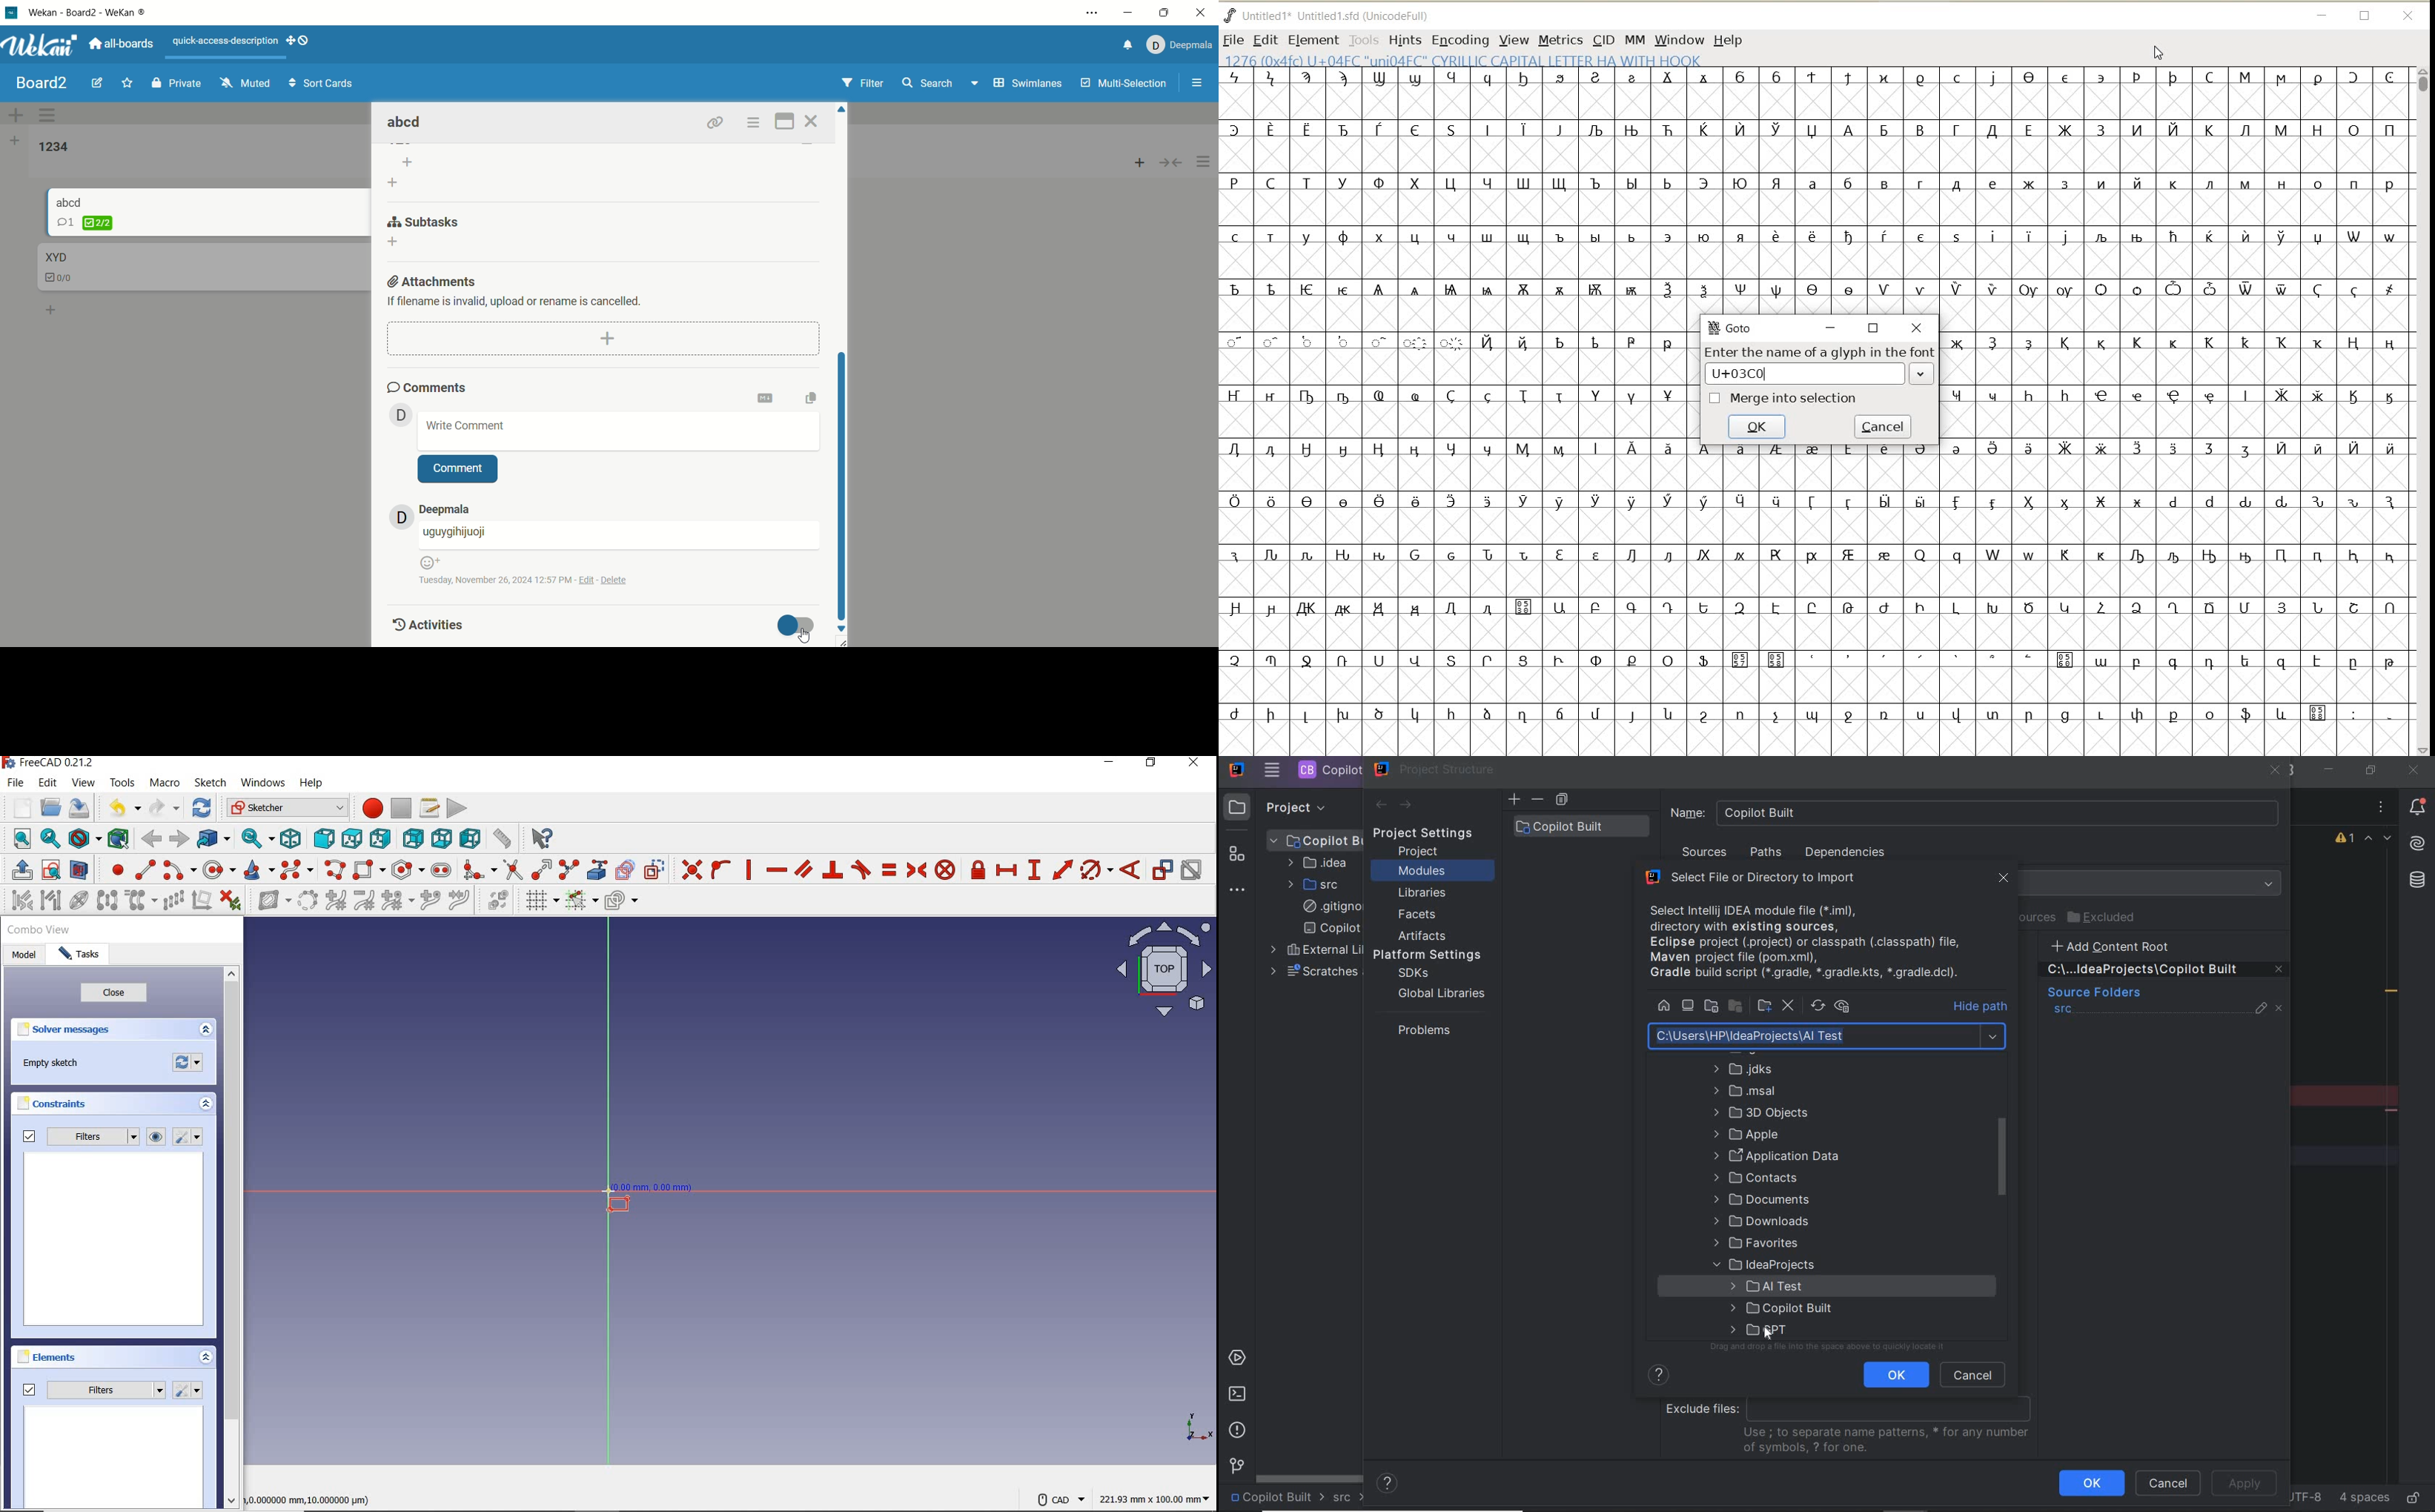 The width and height of the screenshot is (2436, 1512). Describe the element at coordinates (43, 83) in the screenshot. I see `board title` at that location.